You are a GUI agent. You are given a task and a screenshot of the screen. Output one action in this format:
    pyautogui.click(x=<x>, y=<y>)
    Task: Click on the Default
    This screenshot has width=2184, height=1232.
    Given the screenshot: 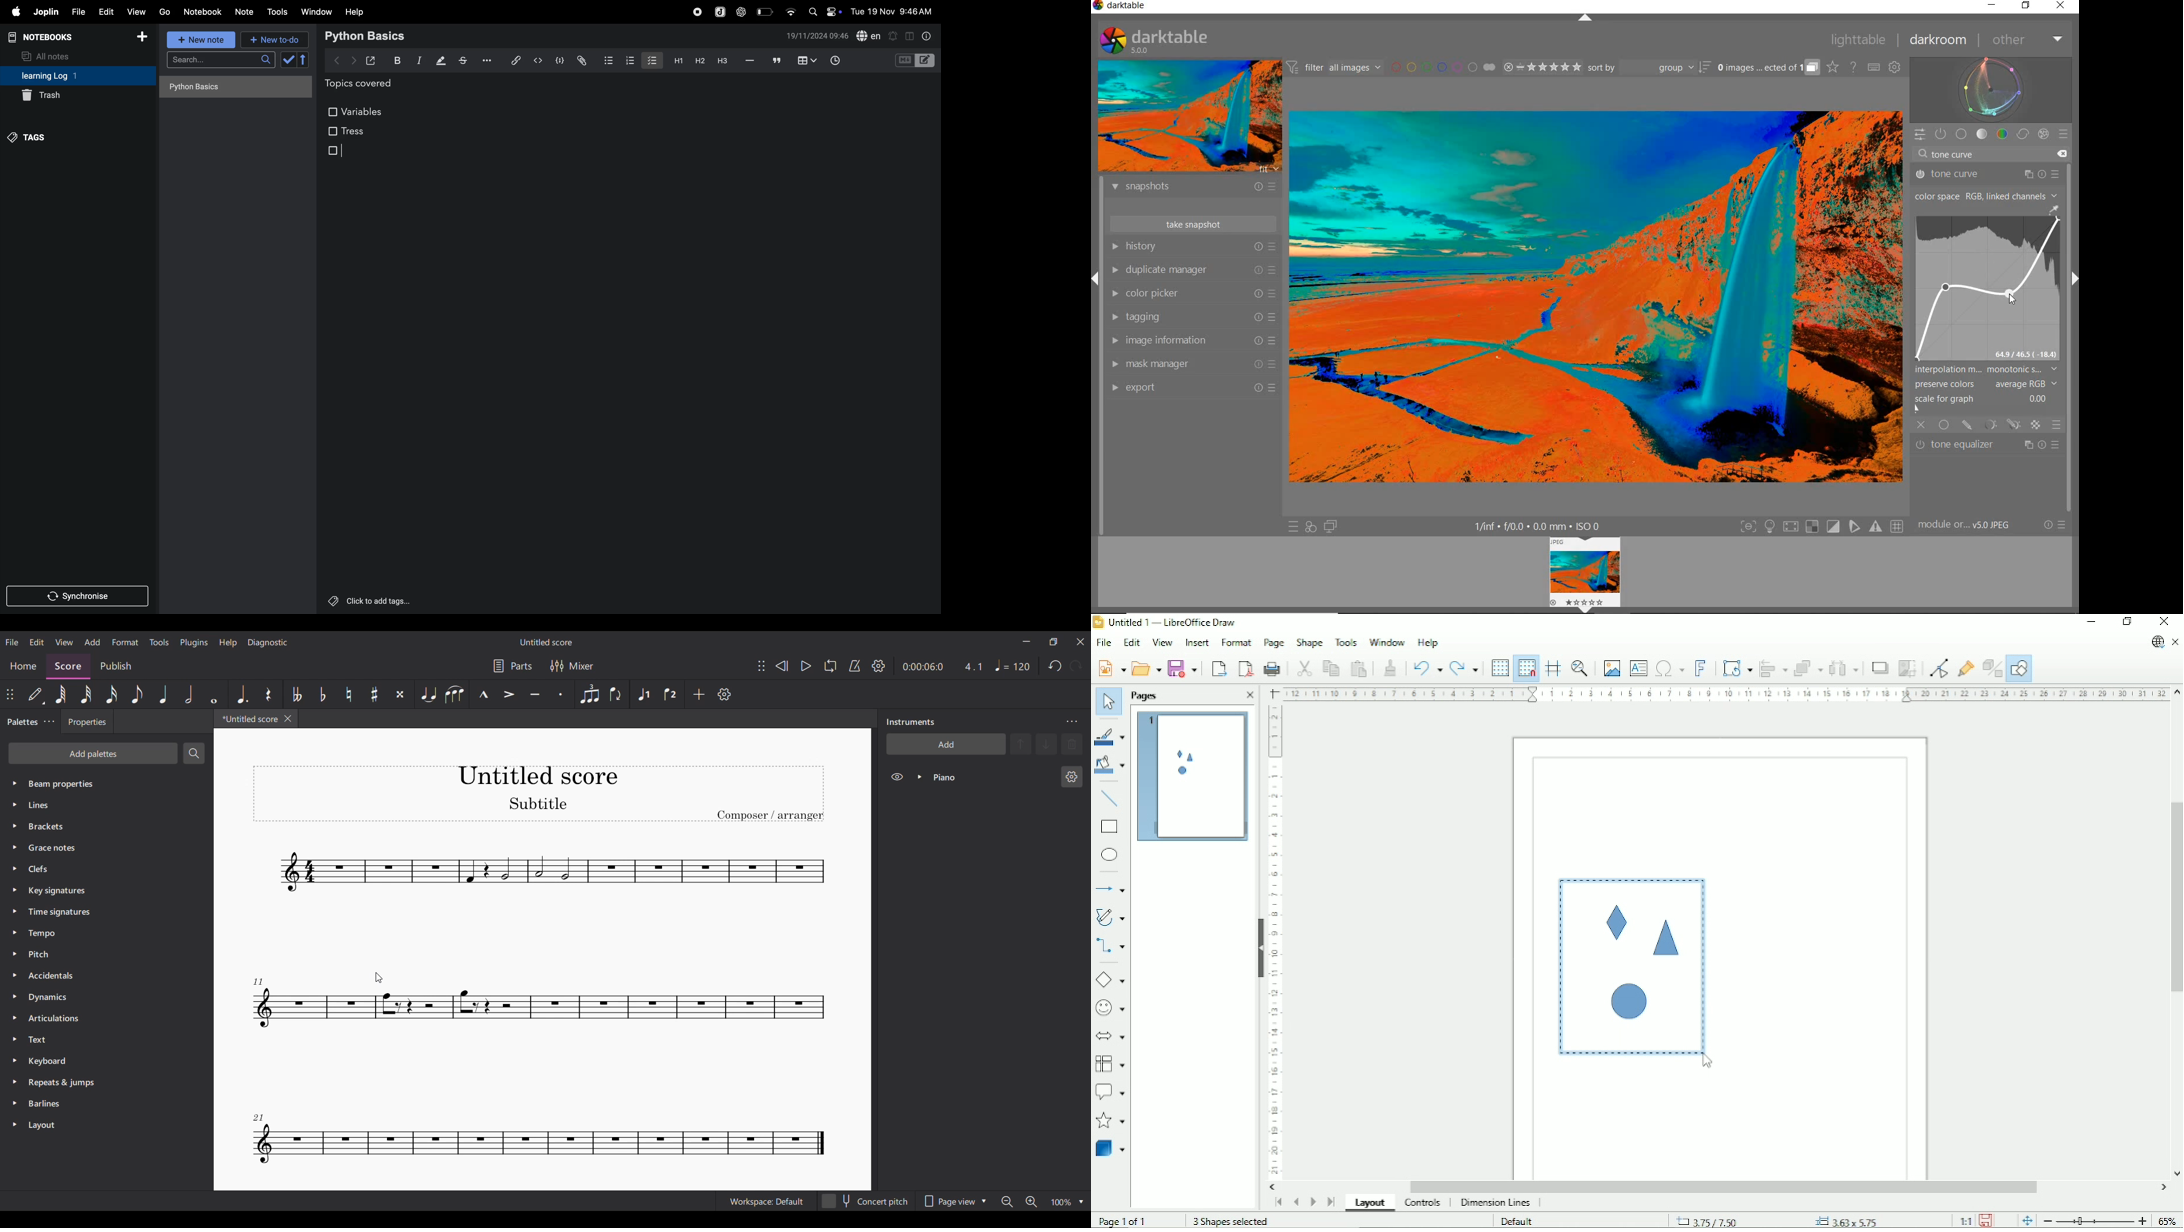 What is the action you would take?
    pyautogui.click(x=1516, y=1221)
    